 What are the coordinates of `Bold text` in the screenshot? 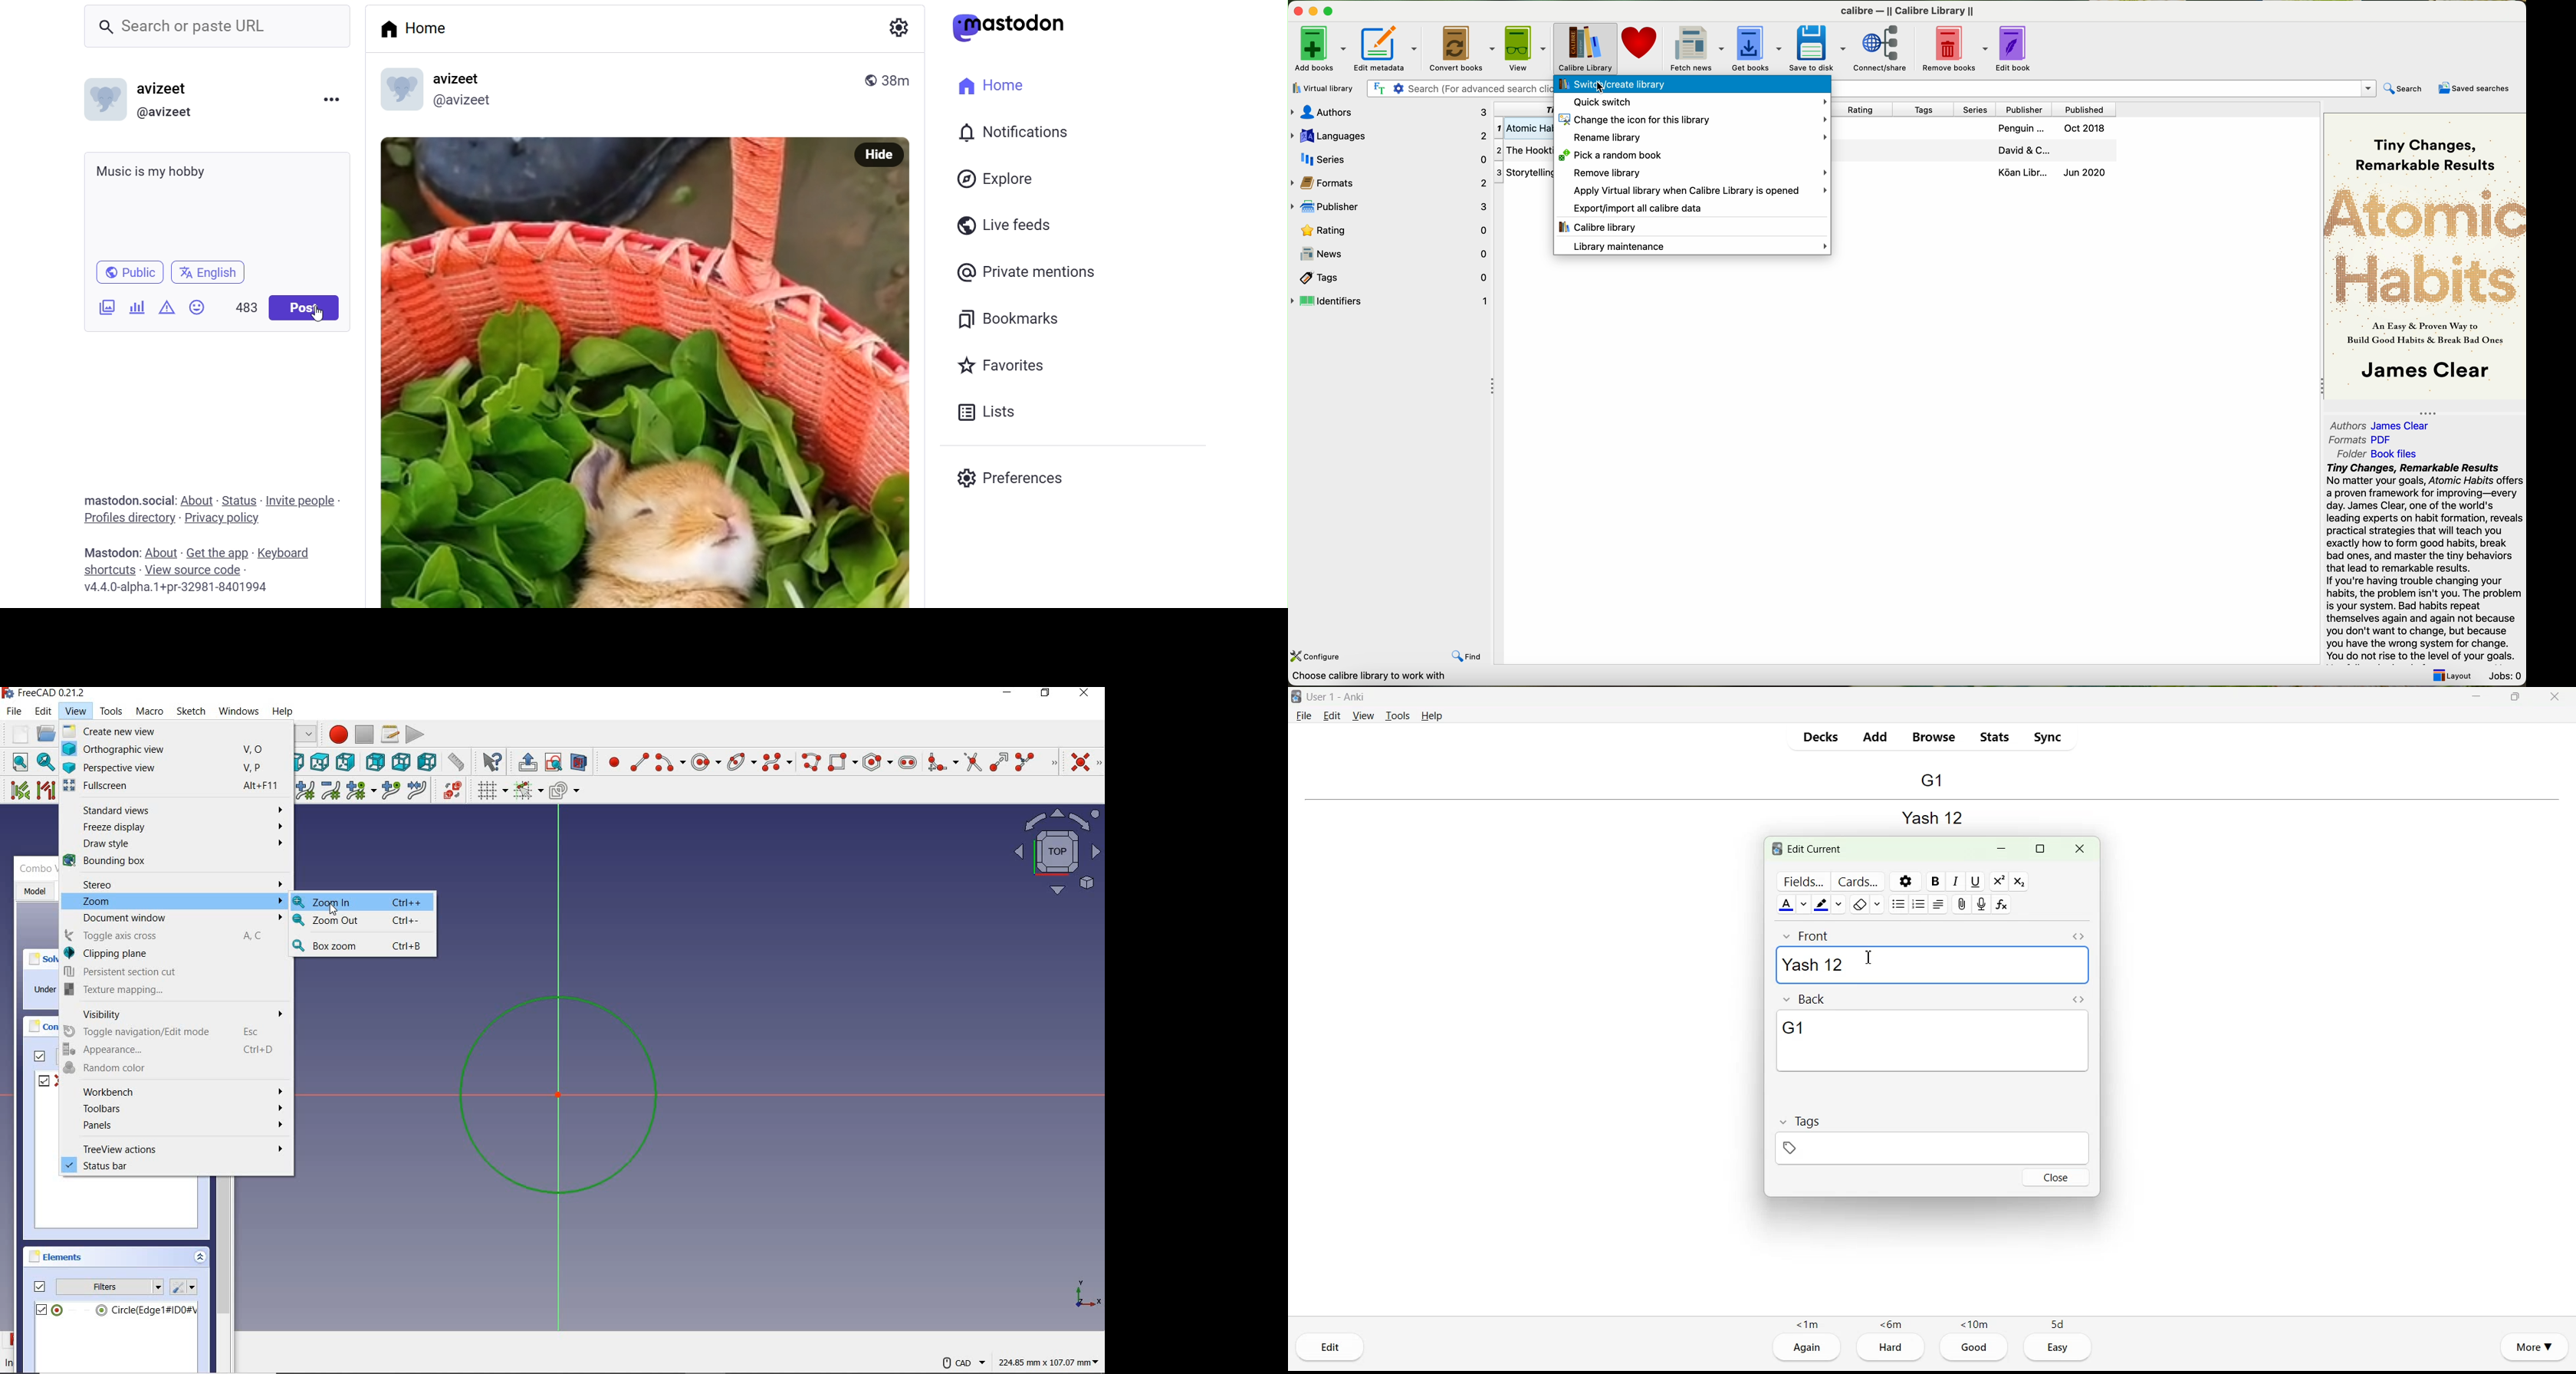 It's located at (1934, 882).